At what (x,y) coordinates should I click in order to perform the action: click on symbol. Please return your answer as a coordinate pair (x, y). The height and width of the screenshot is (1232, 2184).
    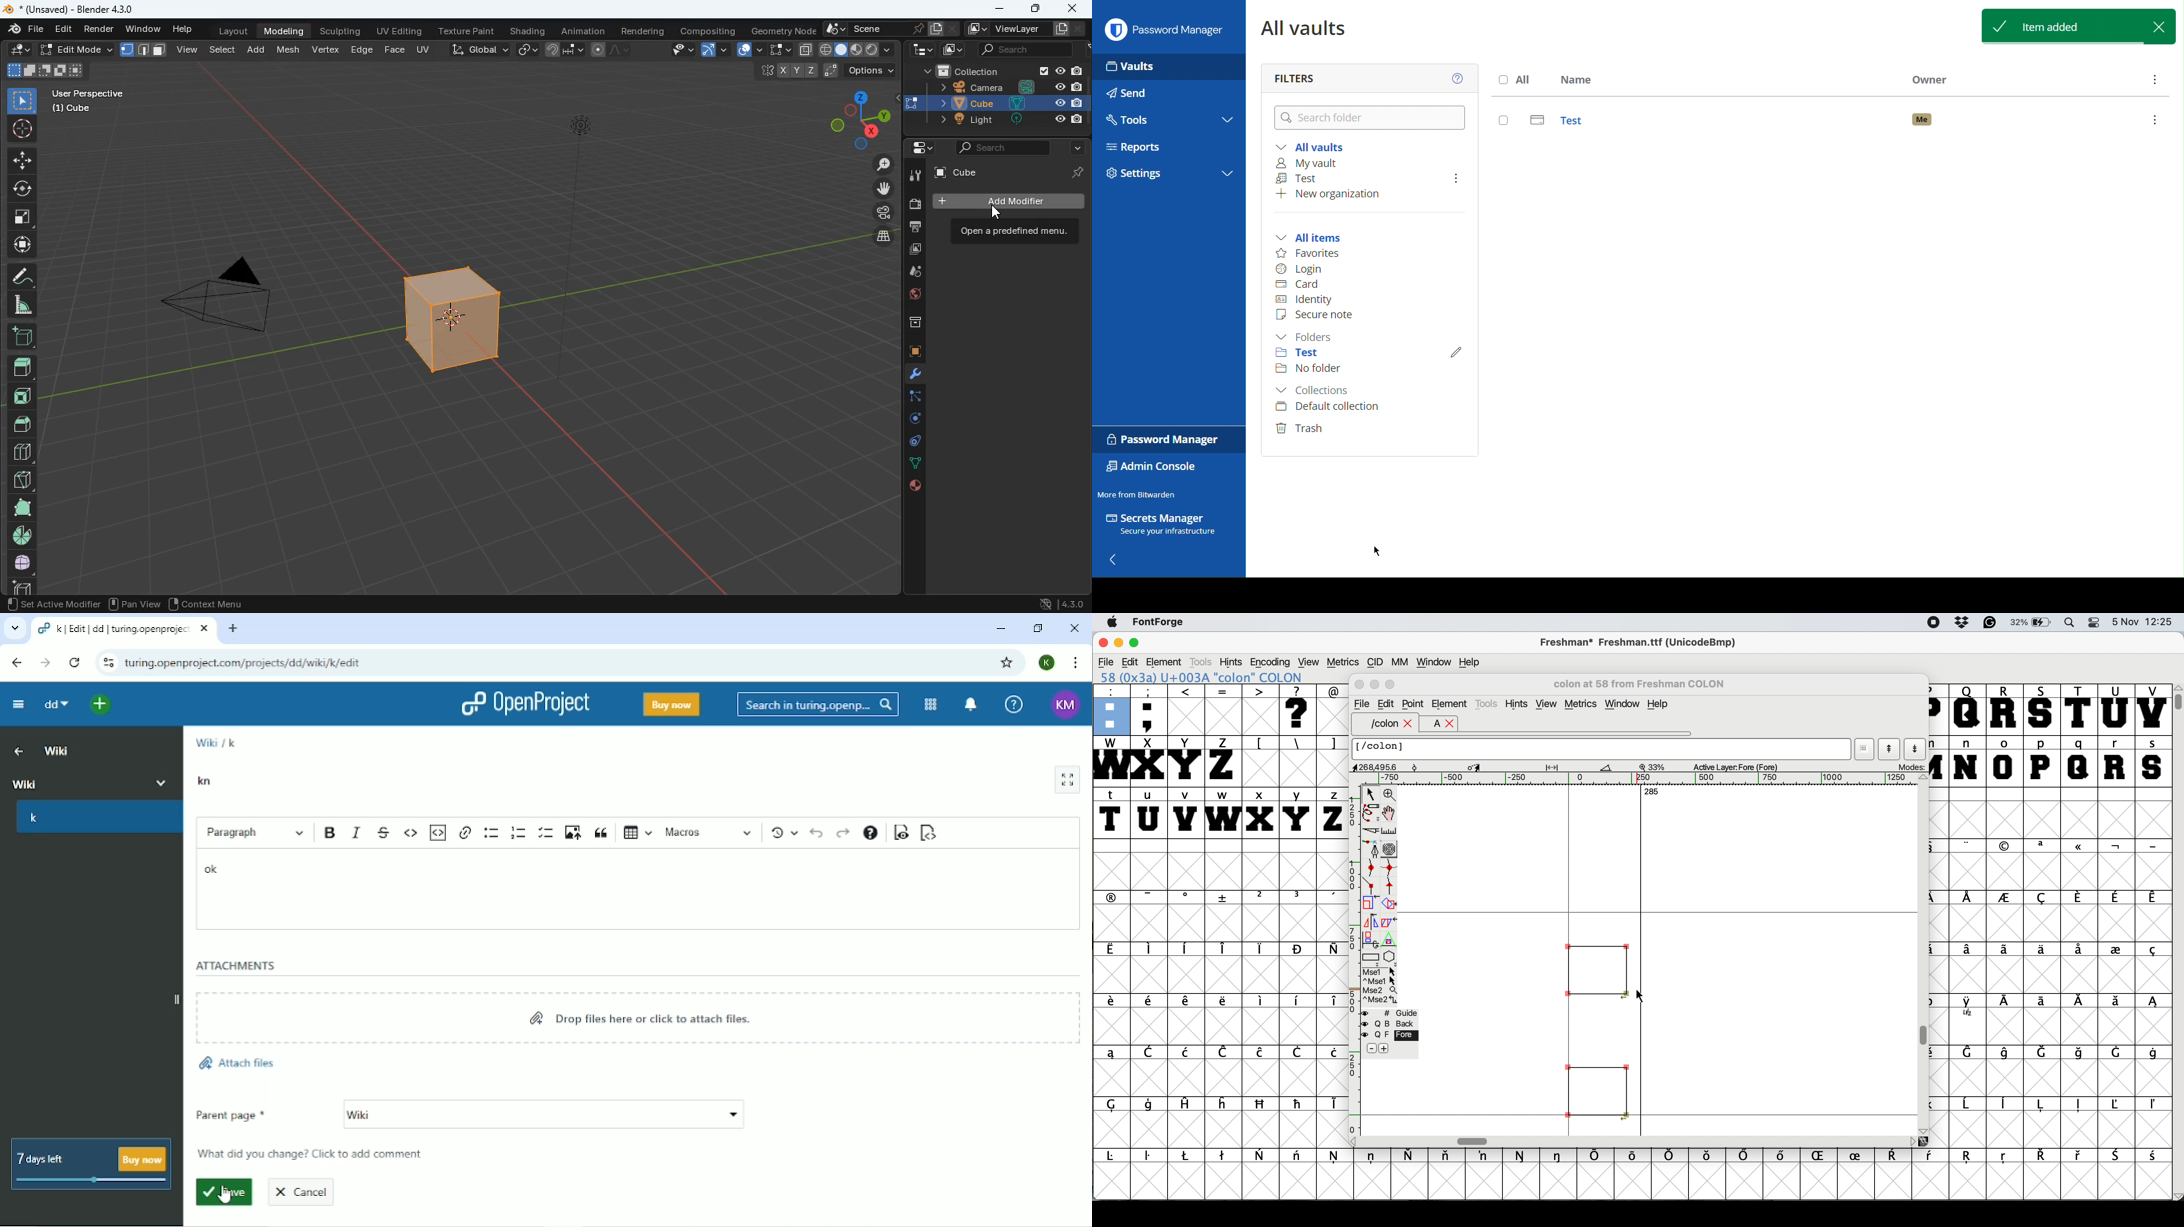
    Looking at the image, I should click on (1970, 1054).